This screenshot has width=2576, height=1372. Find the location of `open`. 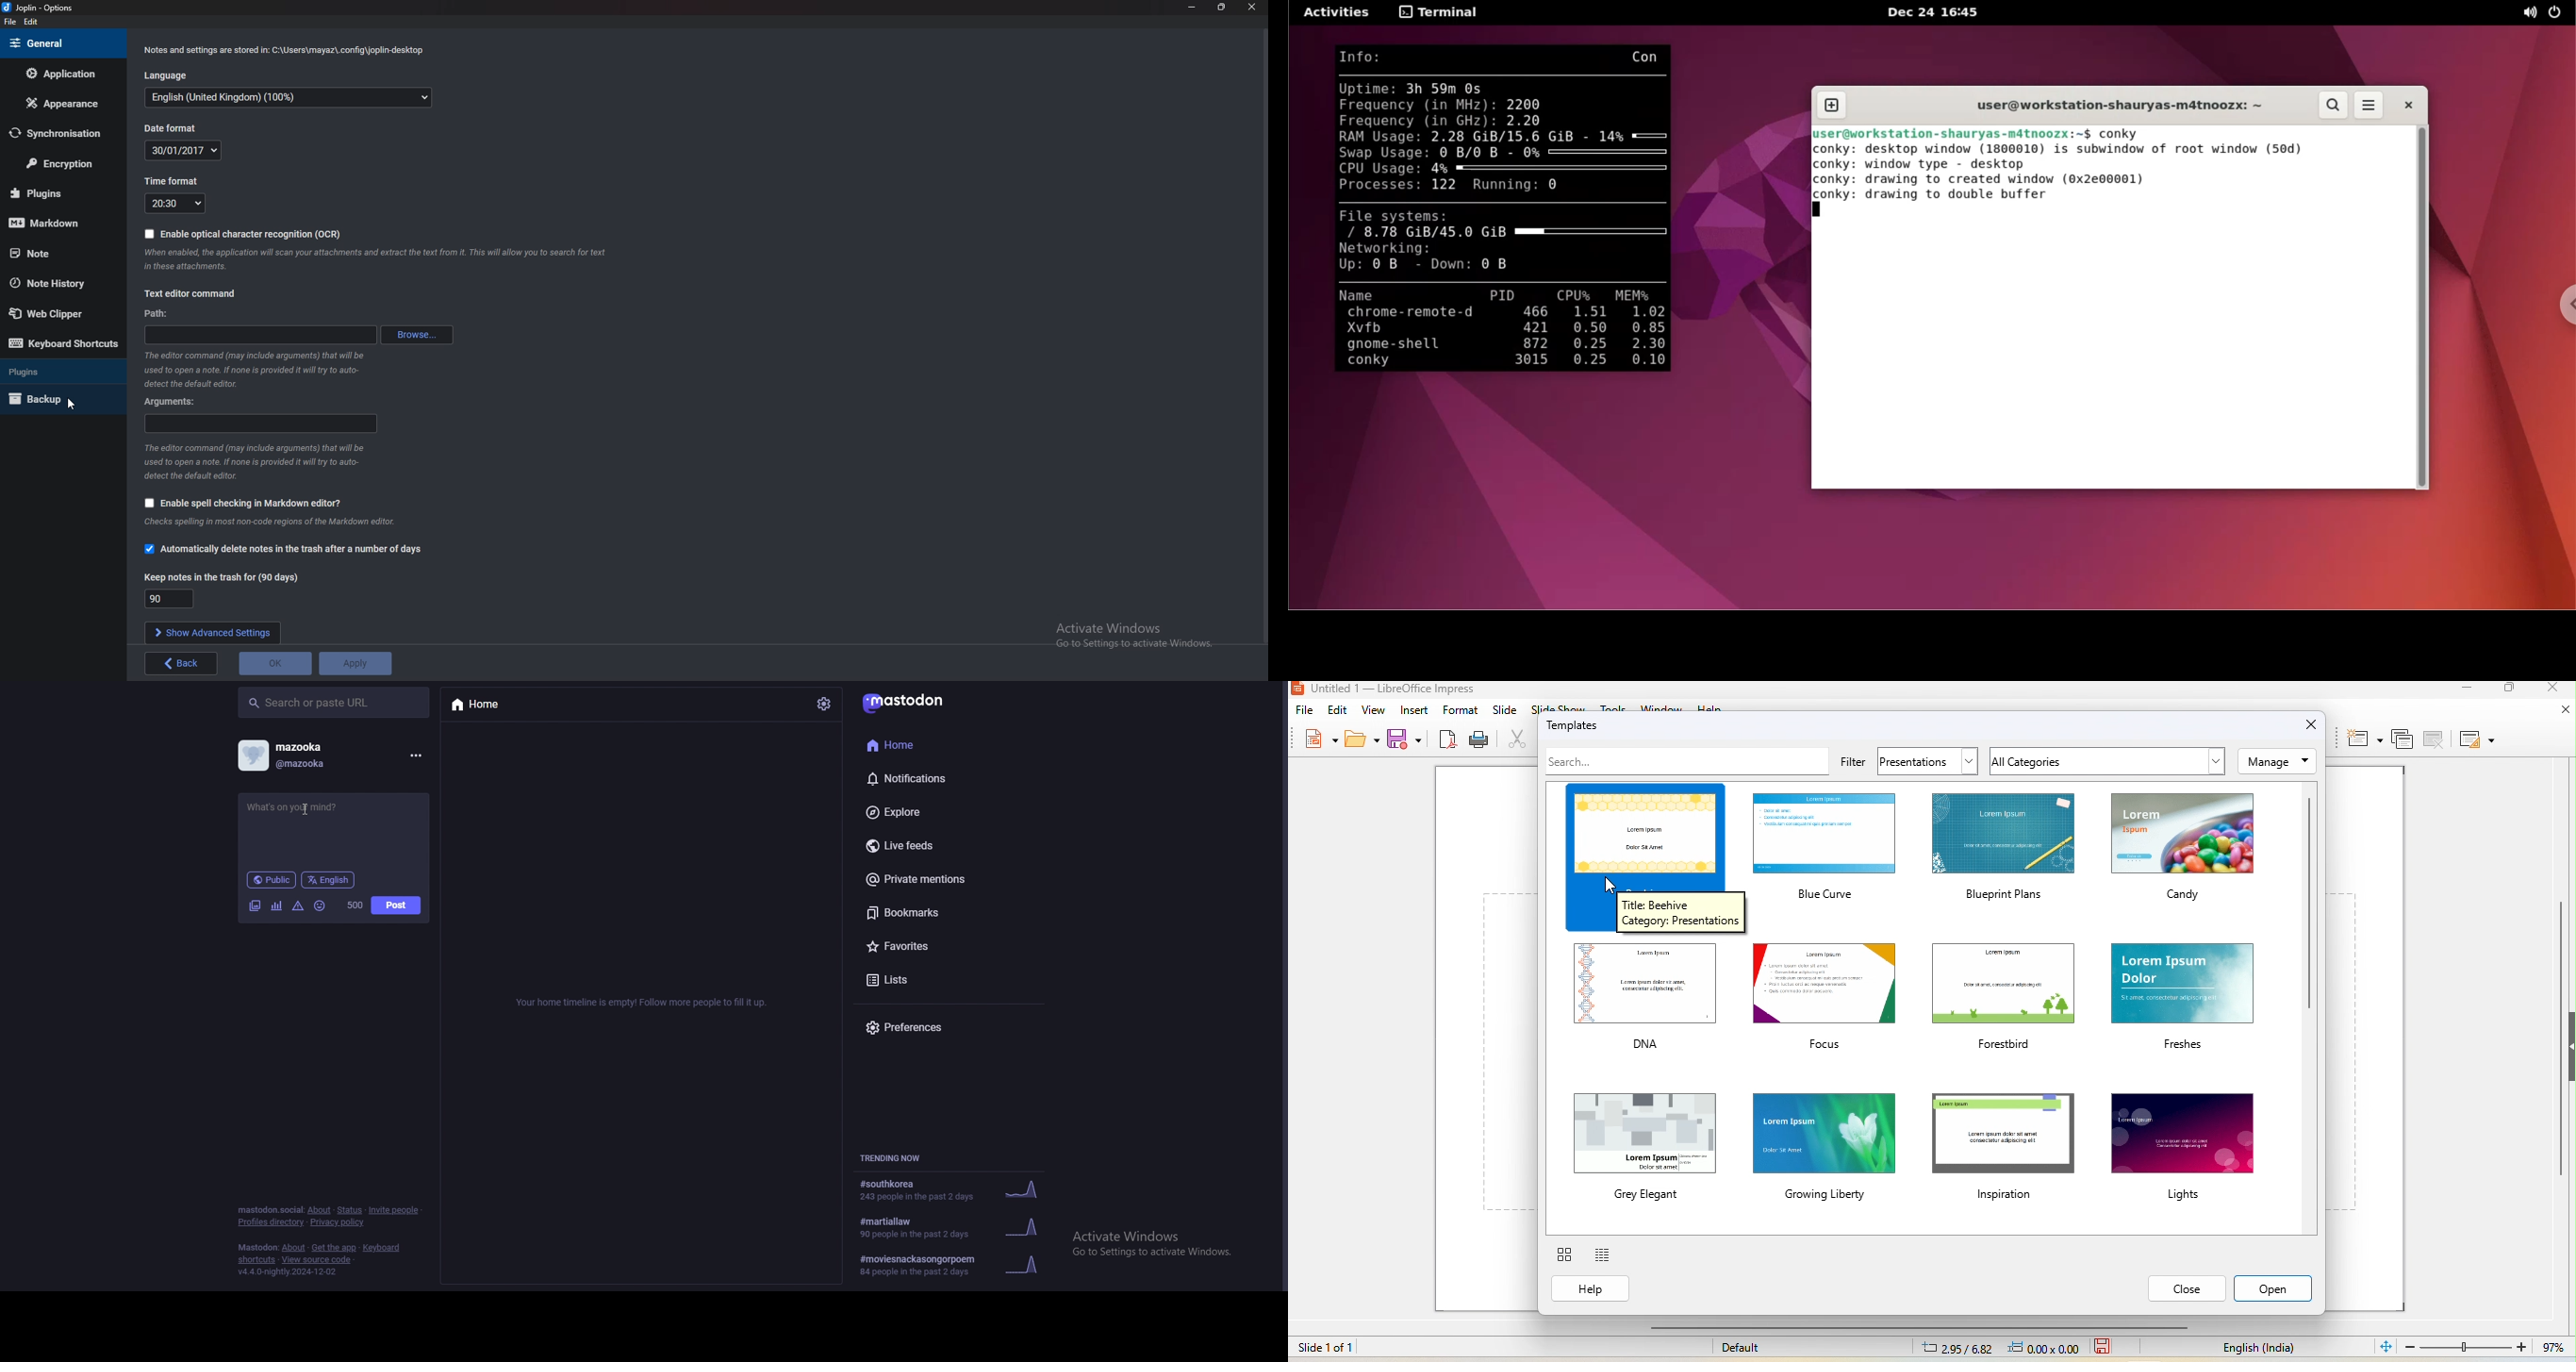

open is located at coordinates (2272, 1288).